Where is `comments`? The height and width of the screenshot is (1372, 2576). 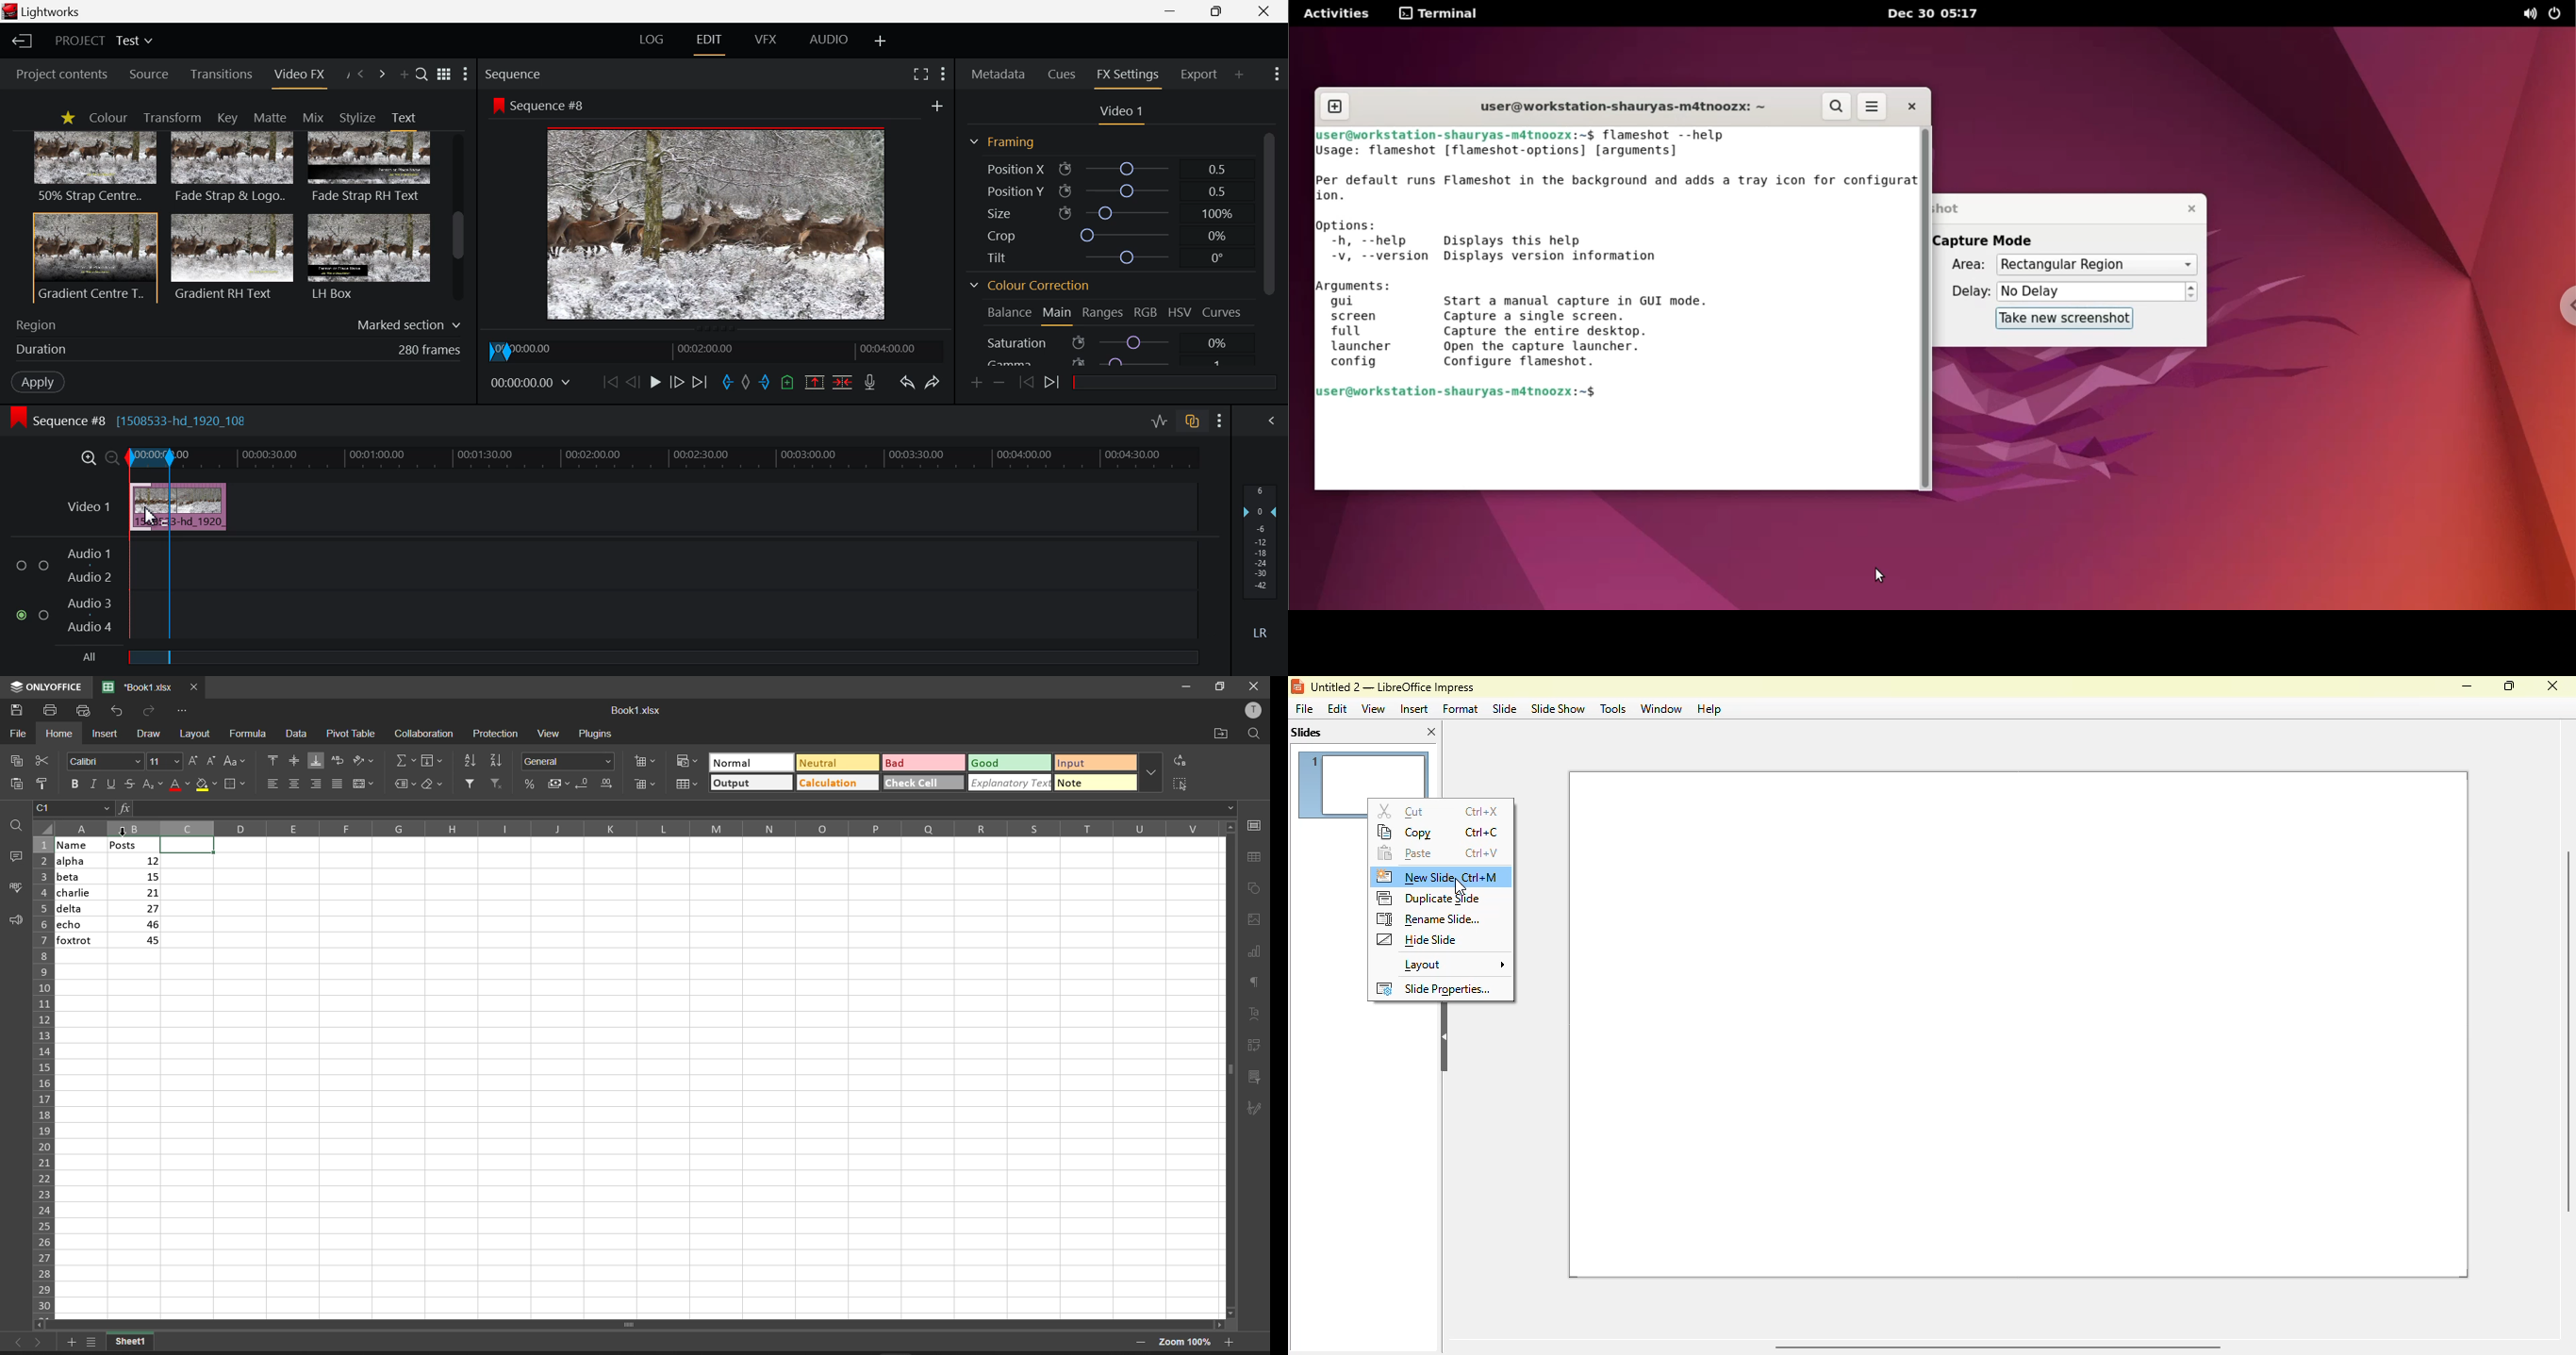
comments is located at coordinates (16, 859).